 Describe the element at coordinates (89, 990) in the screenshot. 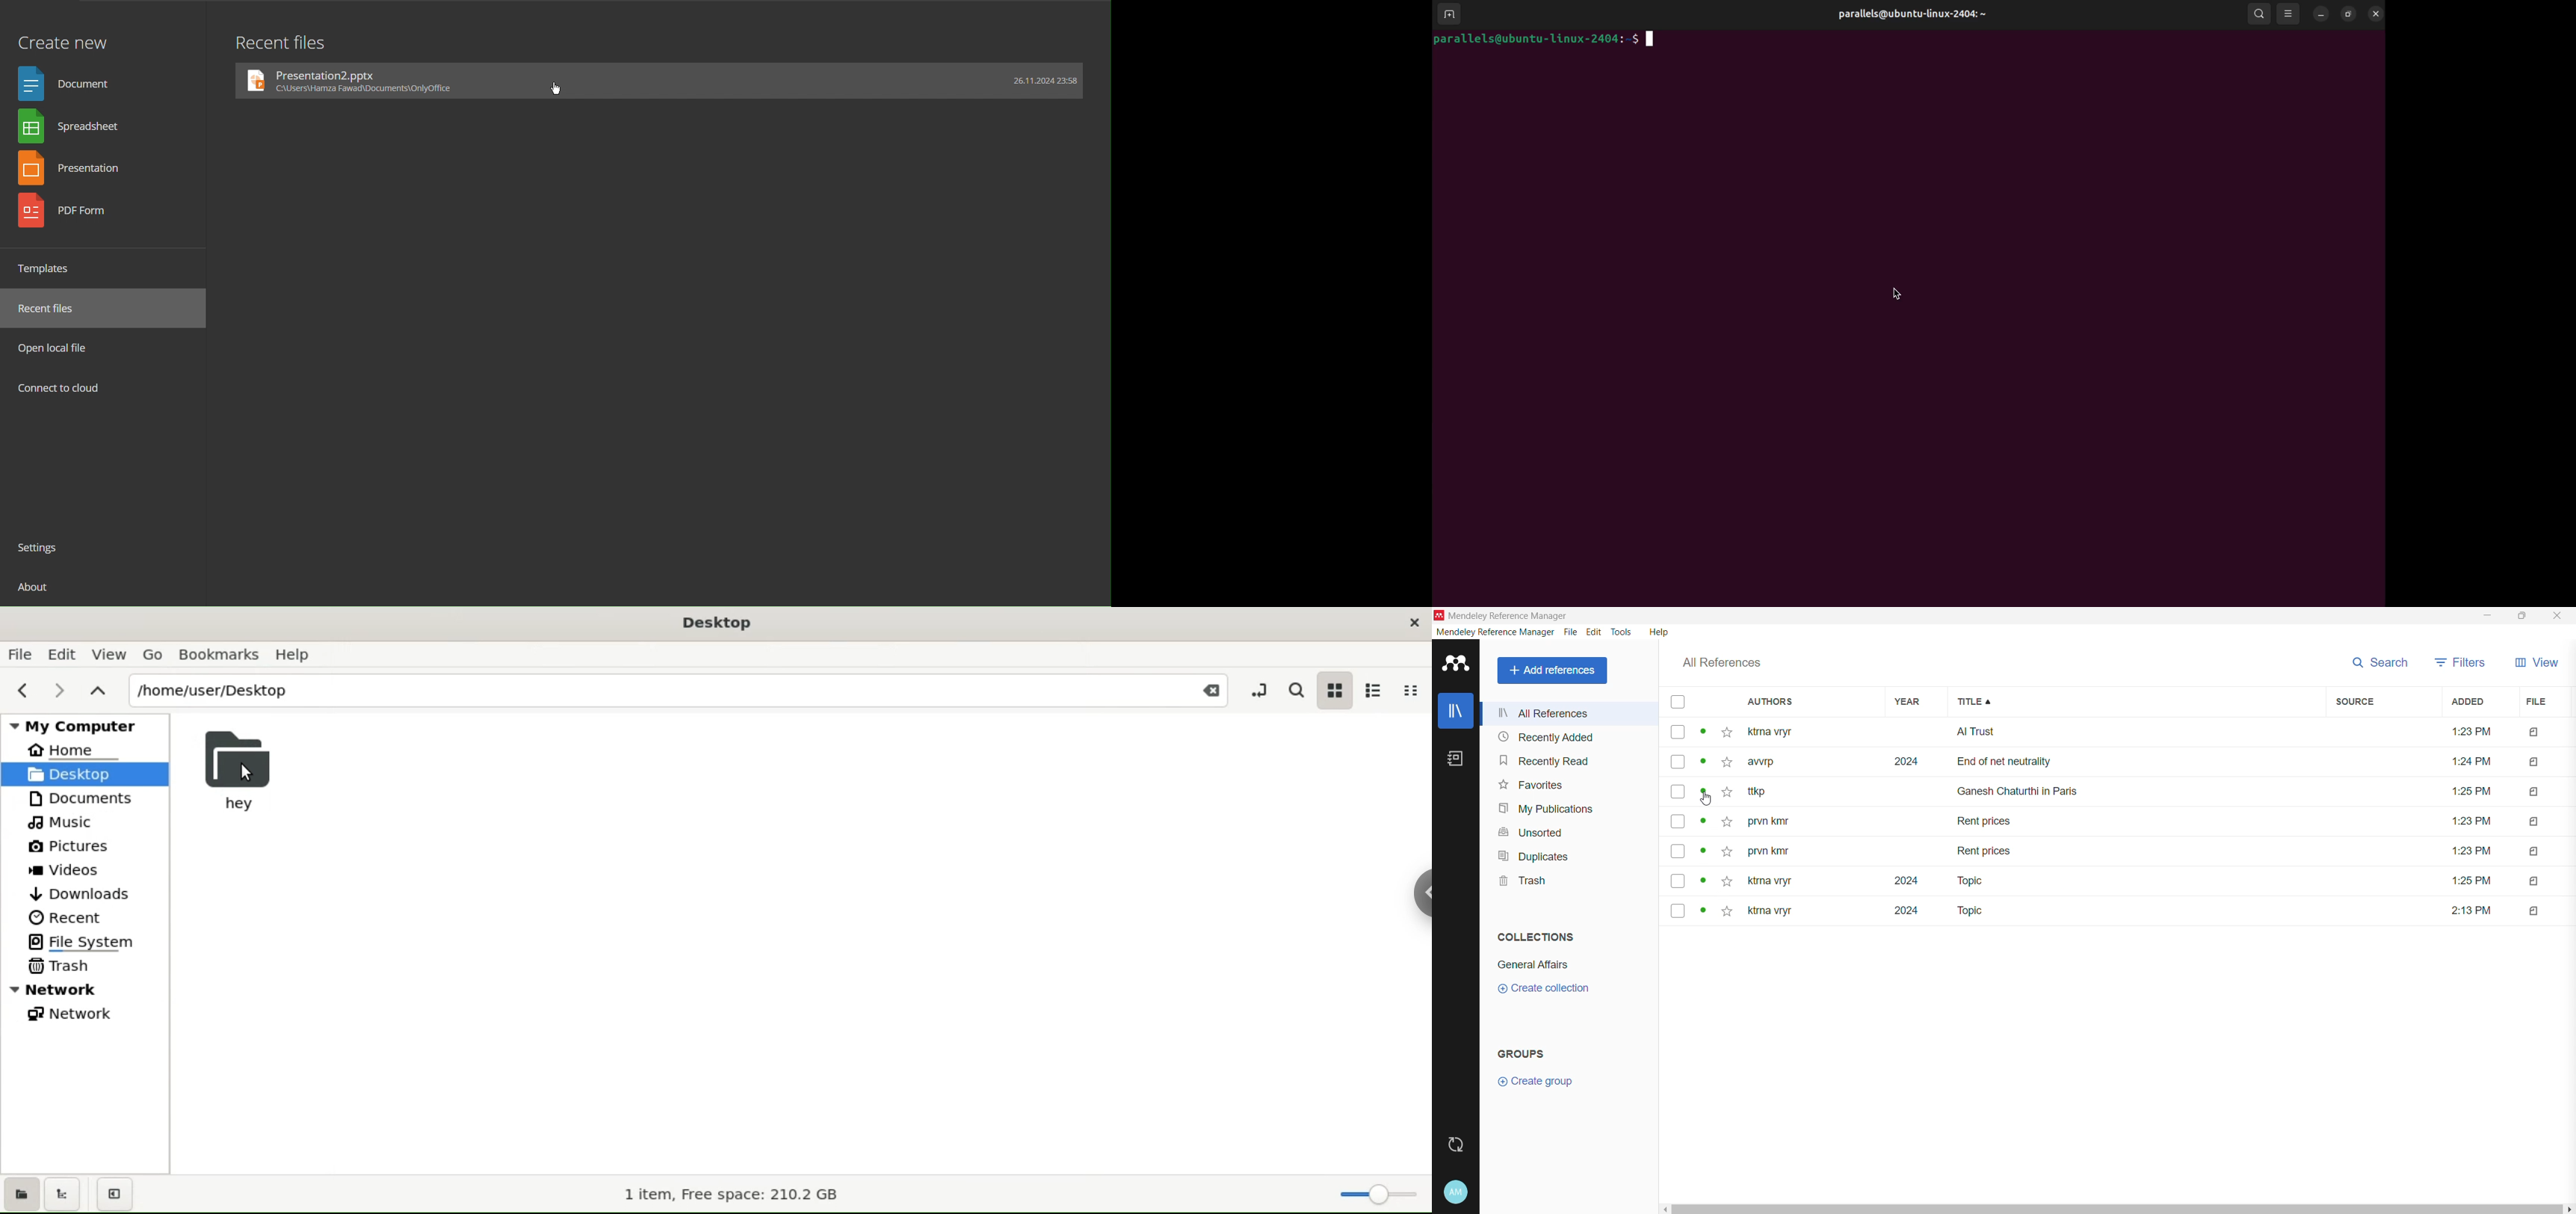

I see `Network` at that location.